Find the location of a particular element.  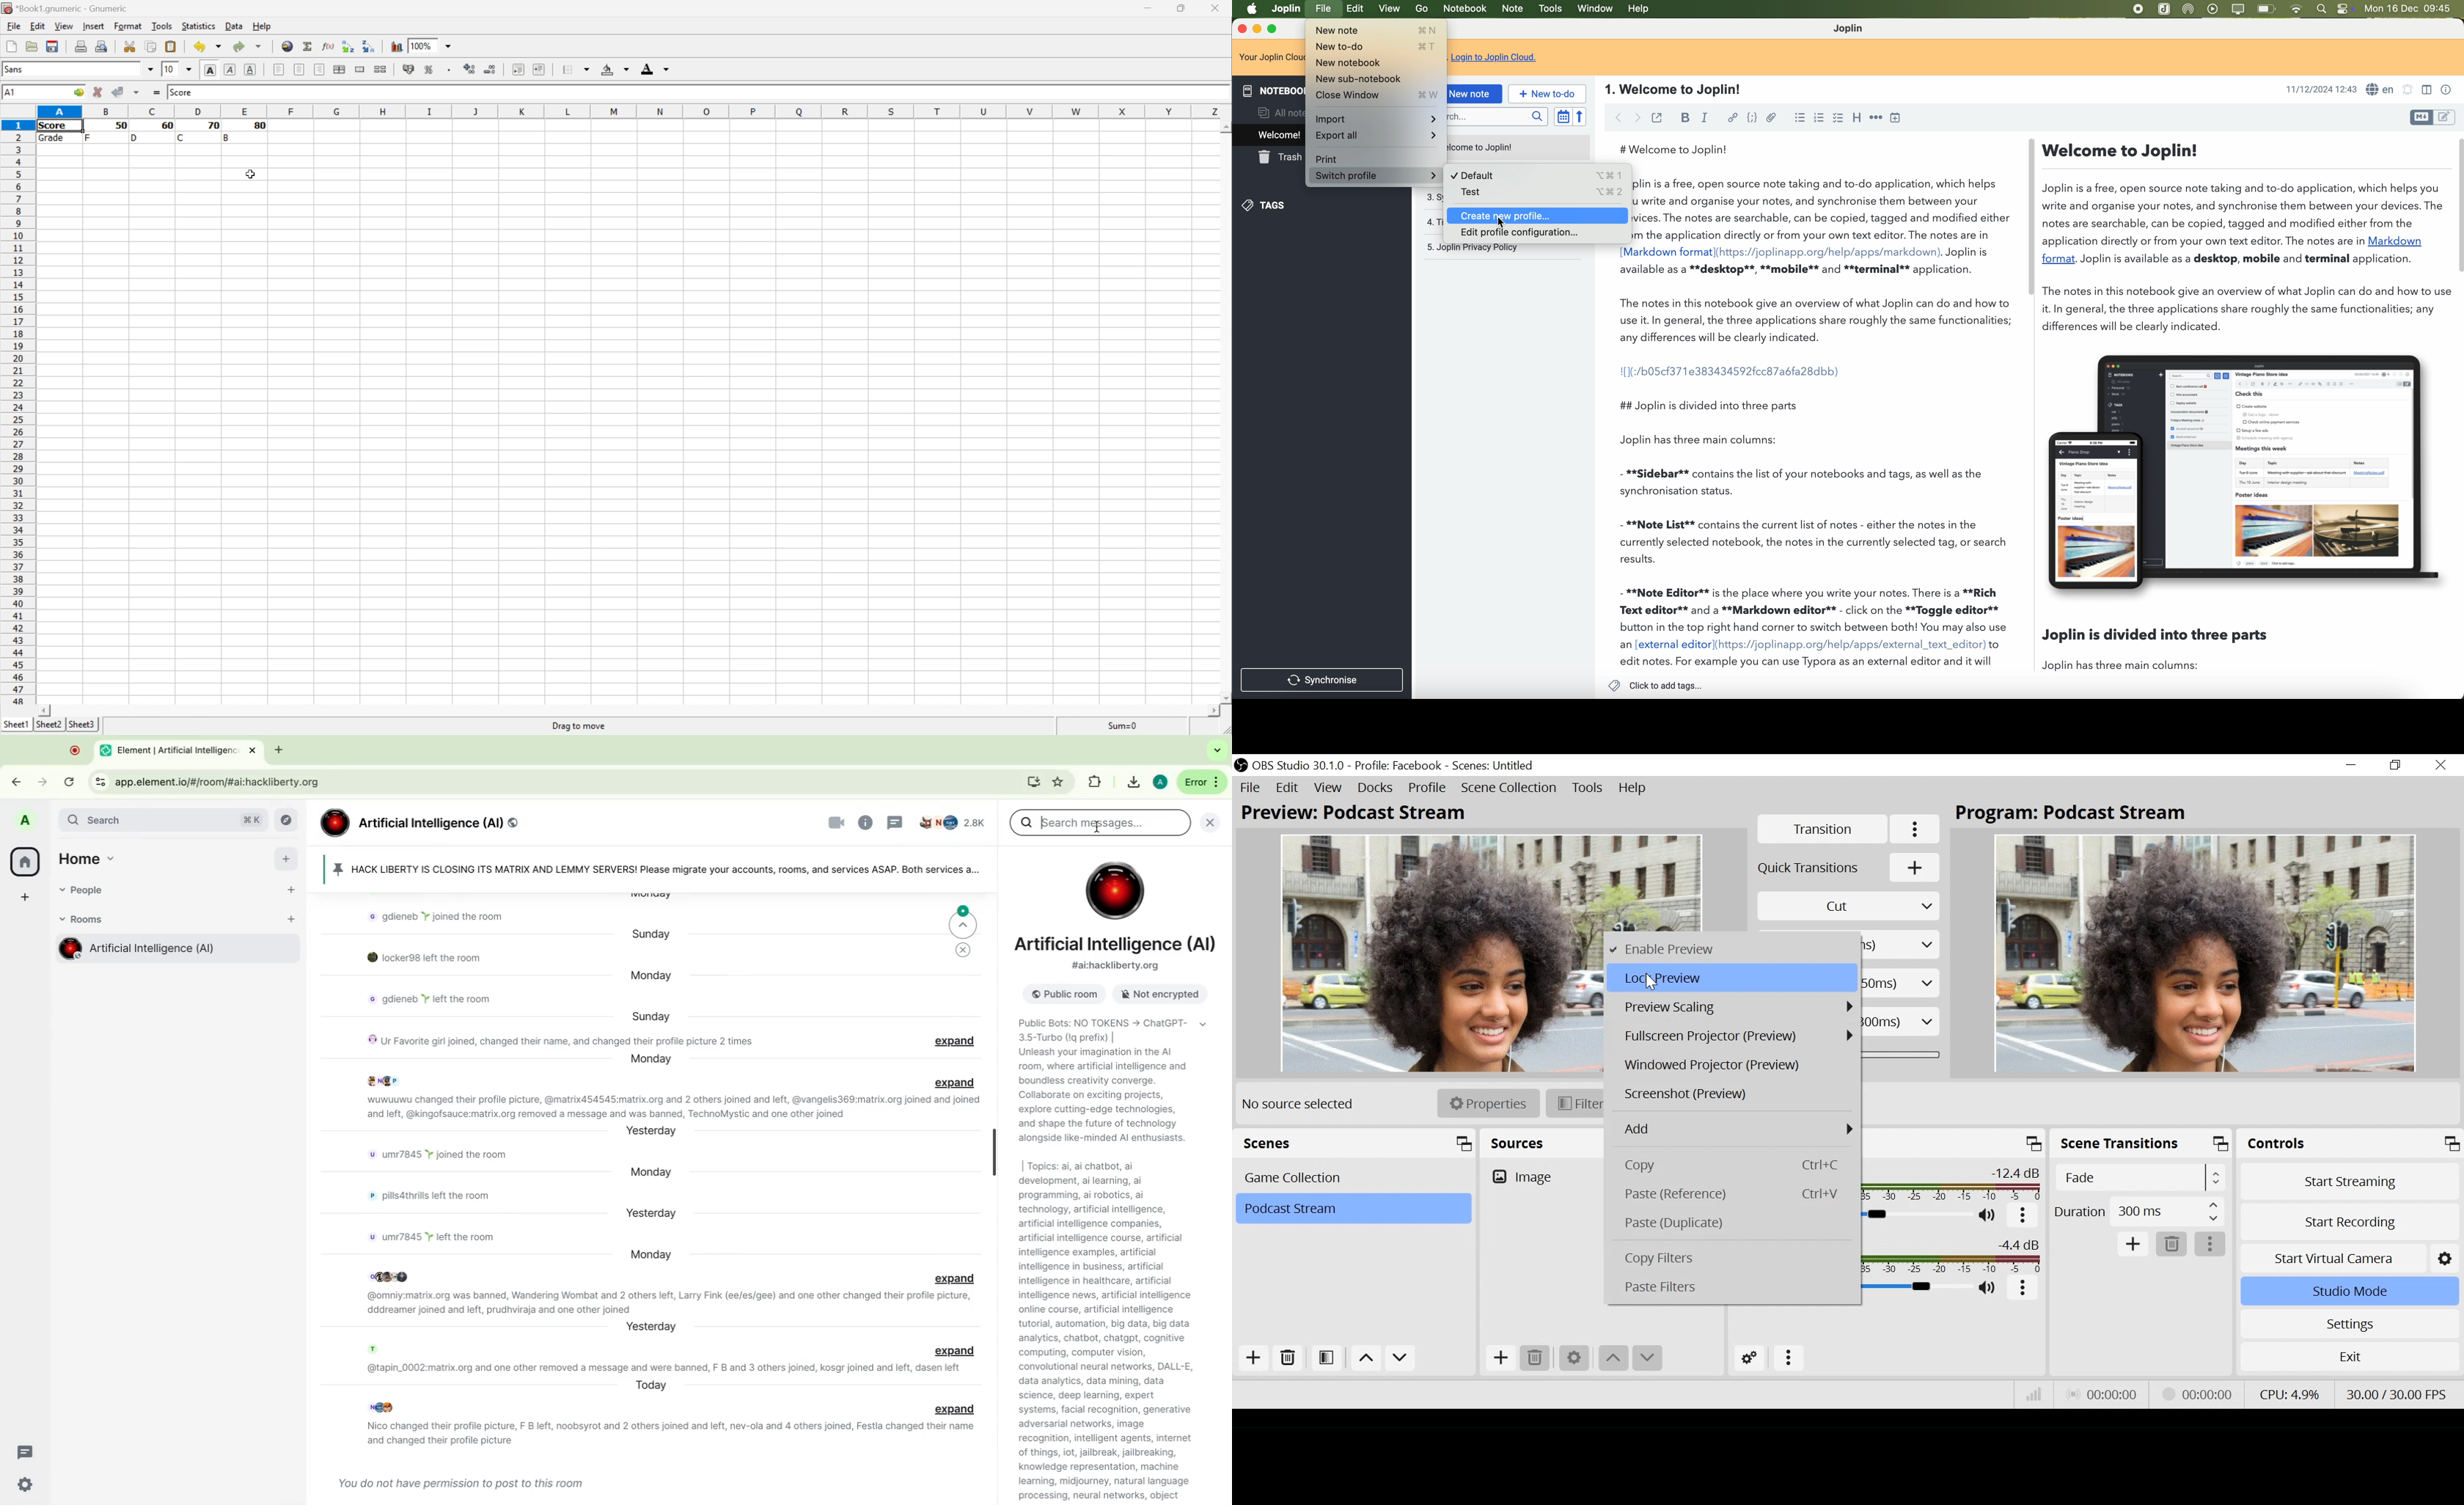

description is located at coordinates (1106, 1084).